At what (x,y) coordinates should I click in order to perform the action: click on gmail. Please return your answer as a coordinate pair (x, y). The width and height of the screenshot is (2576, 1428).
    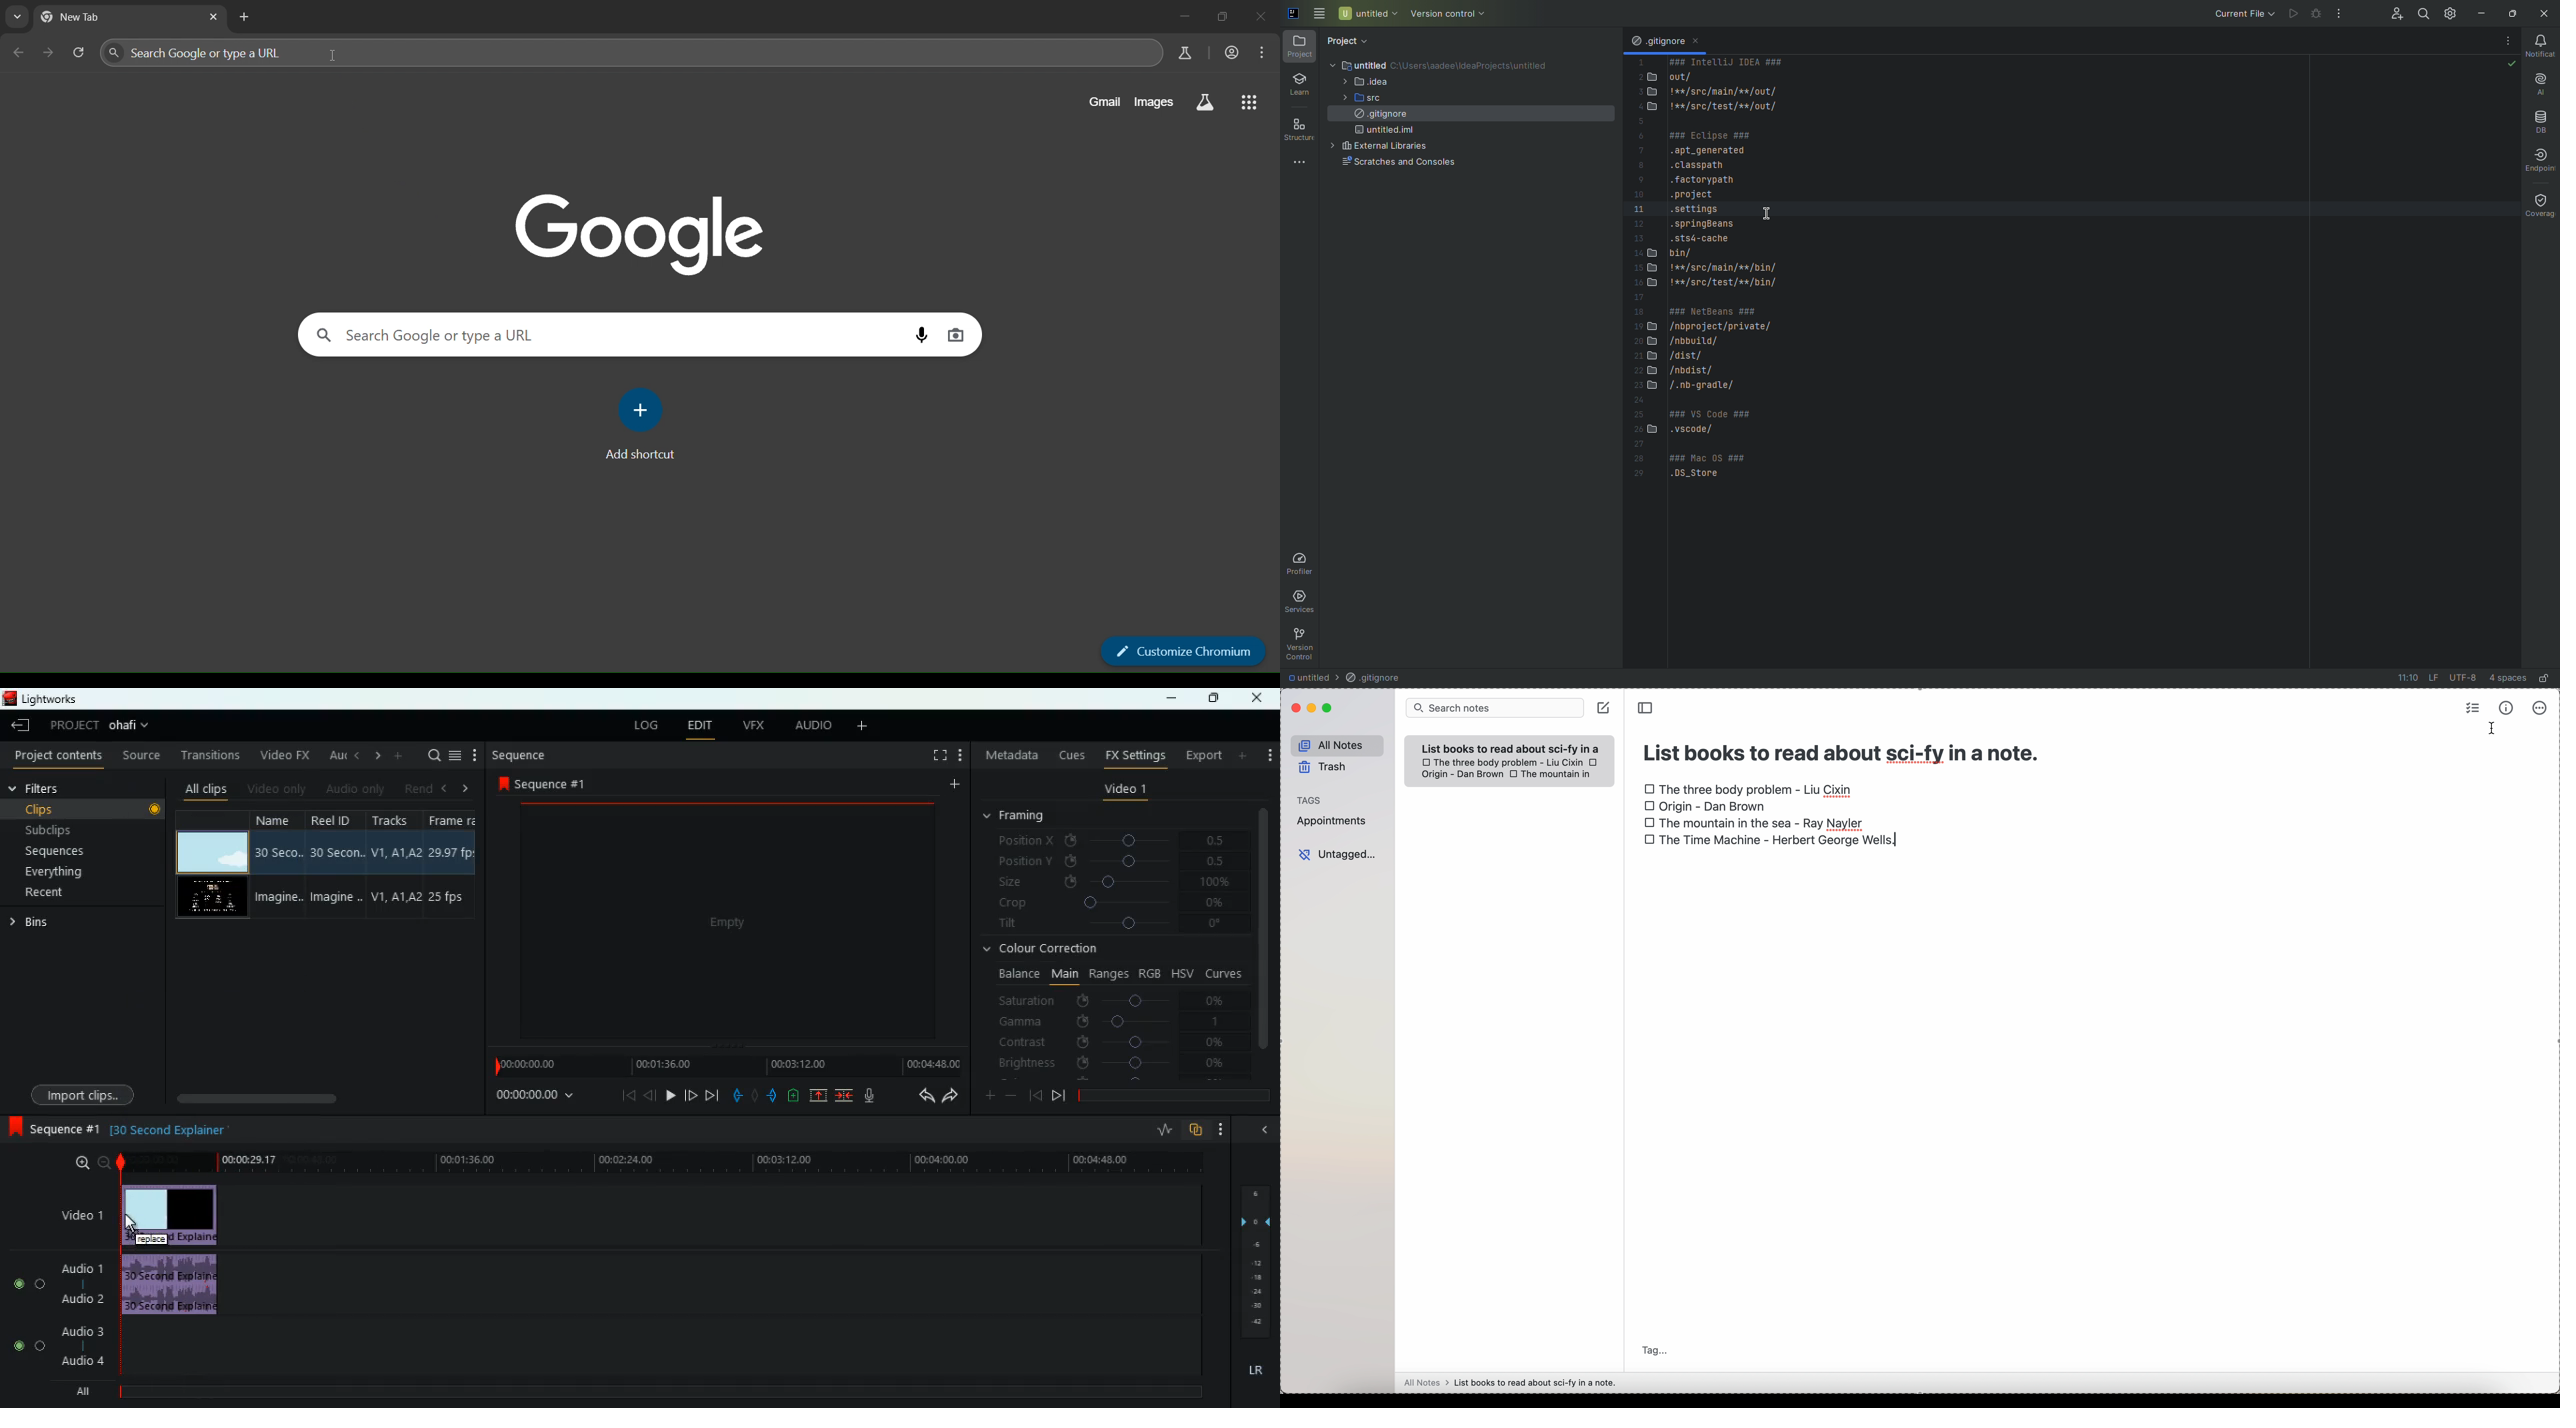
    Looking at the image, I should click on (1106, 101).